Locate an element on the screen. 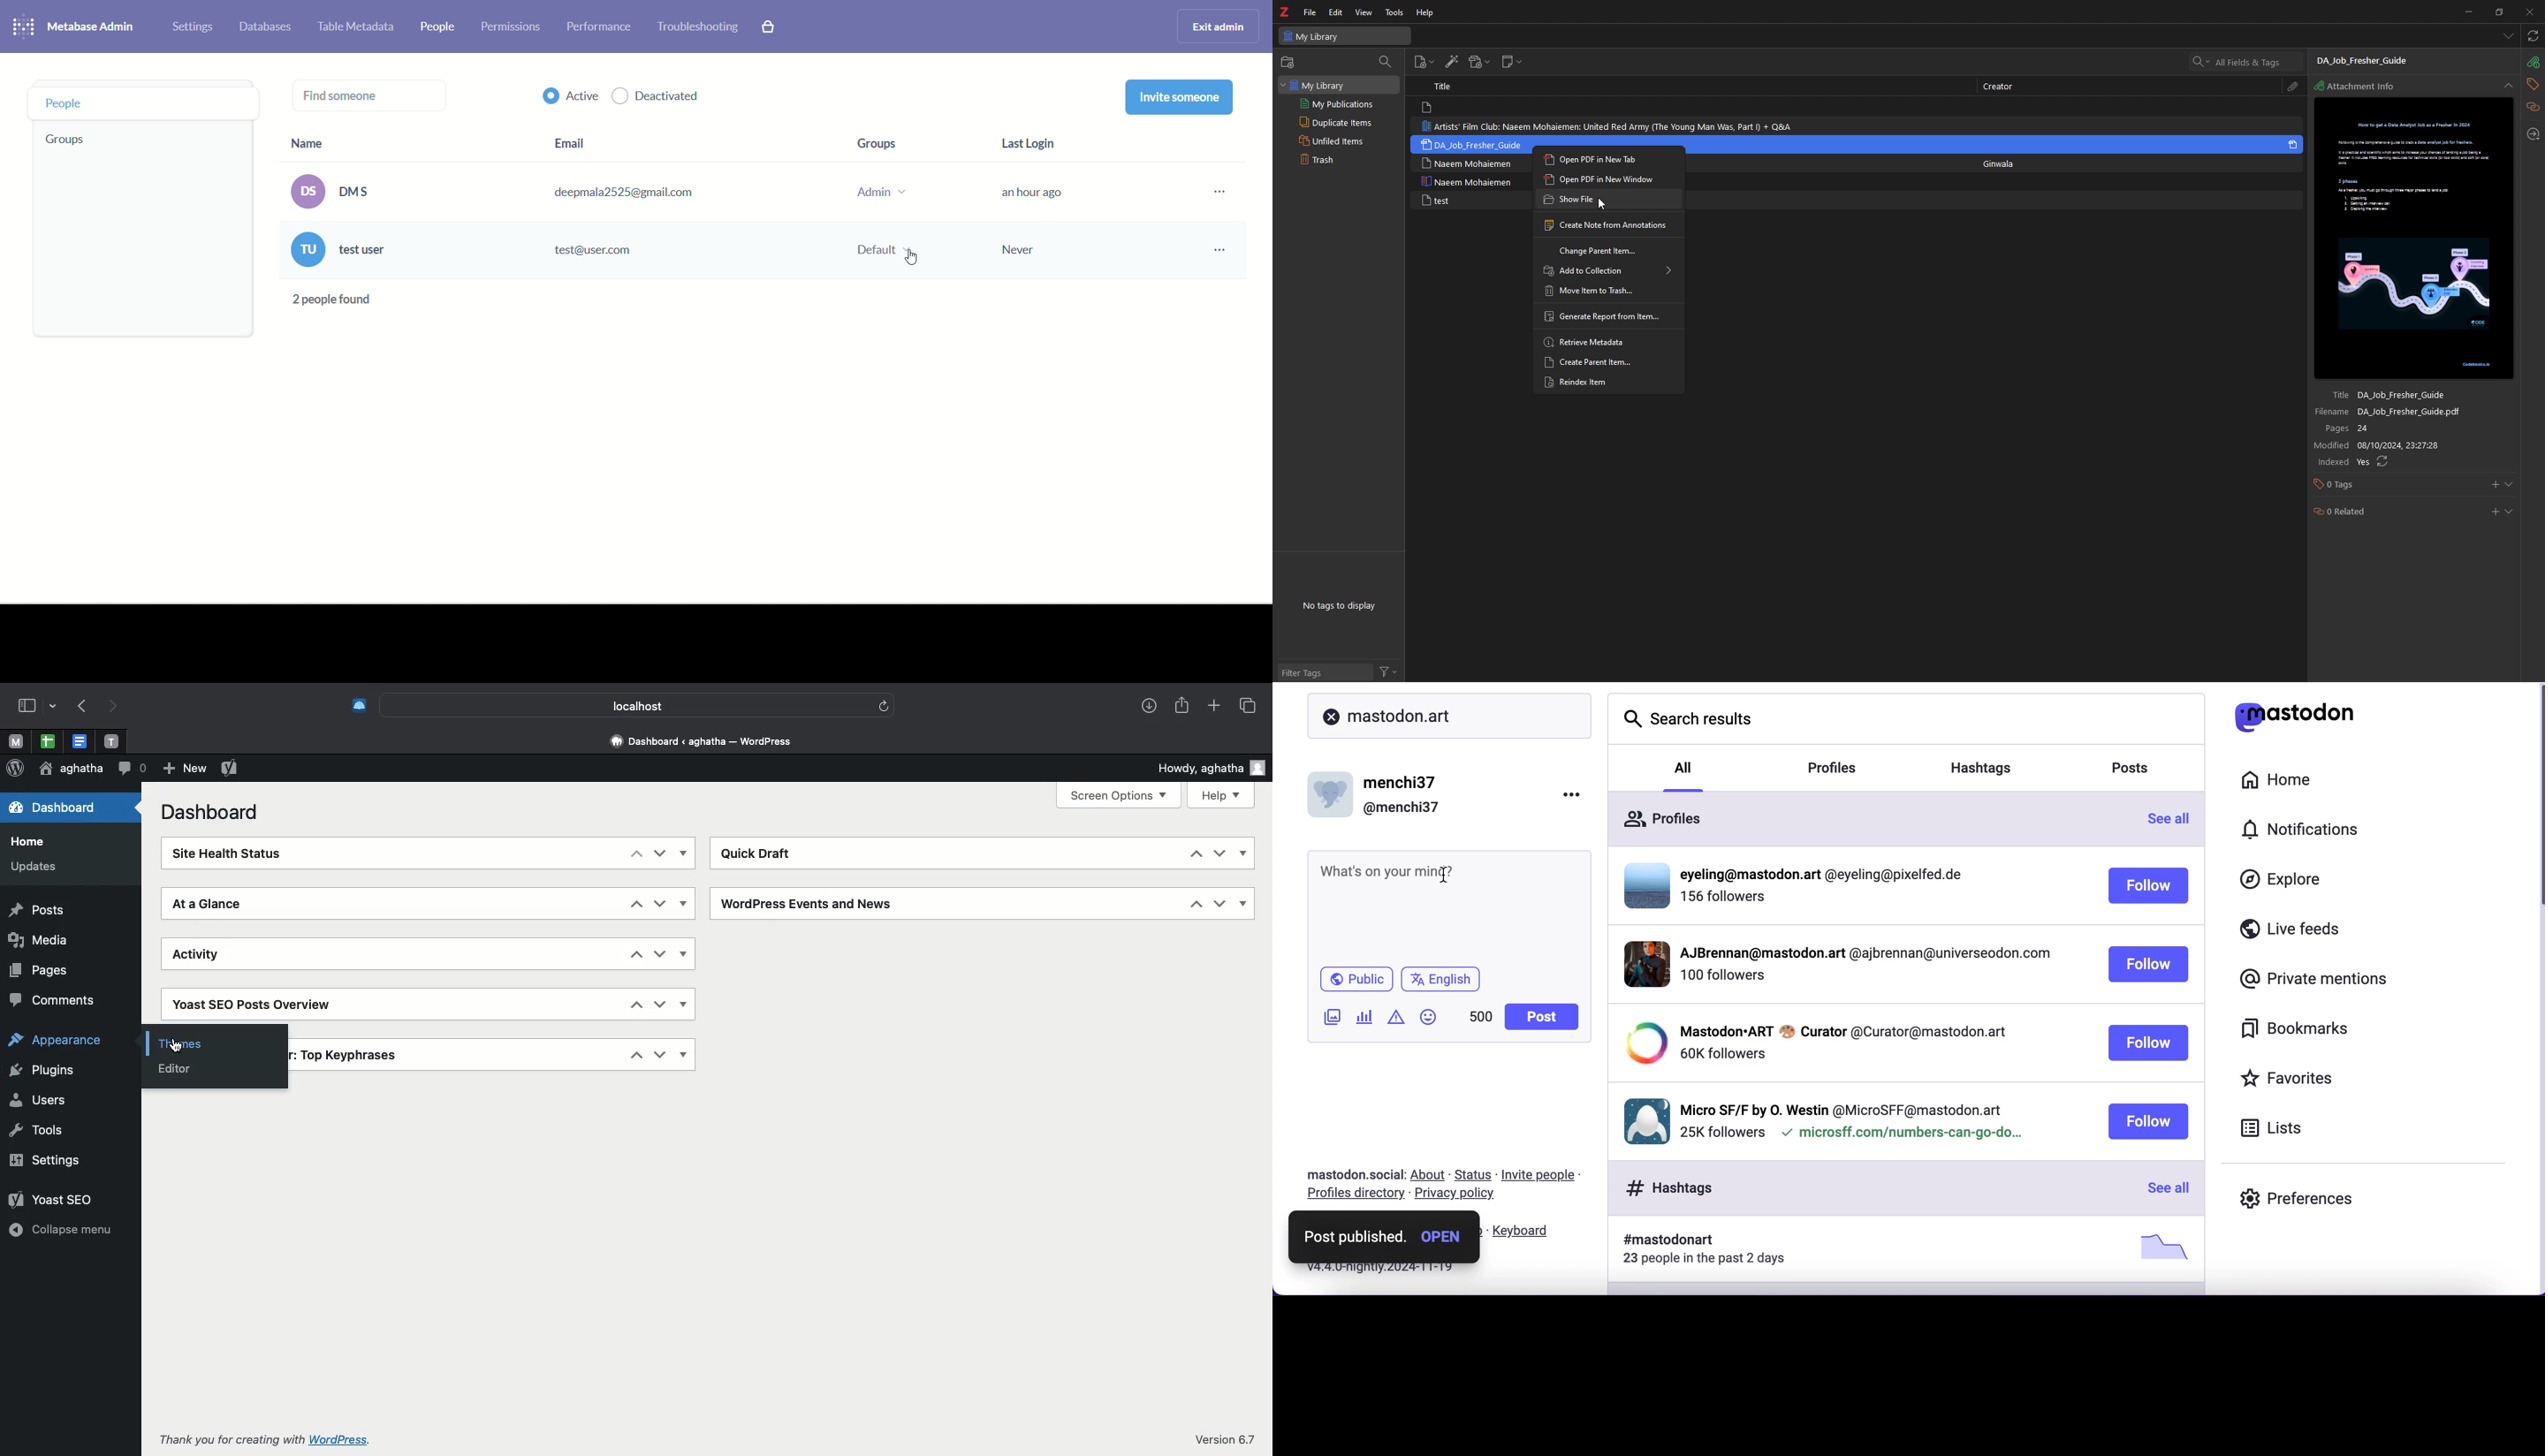 The height and width of the screenshot is (1456, 2548). show is located at coordinates (2510, 484).